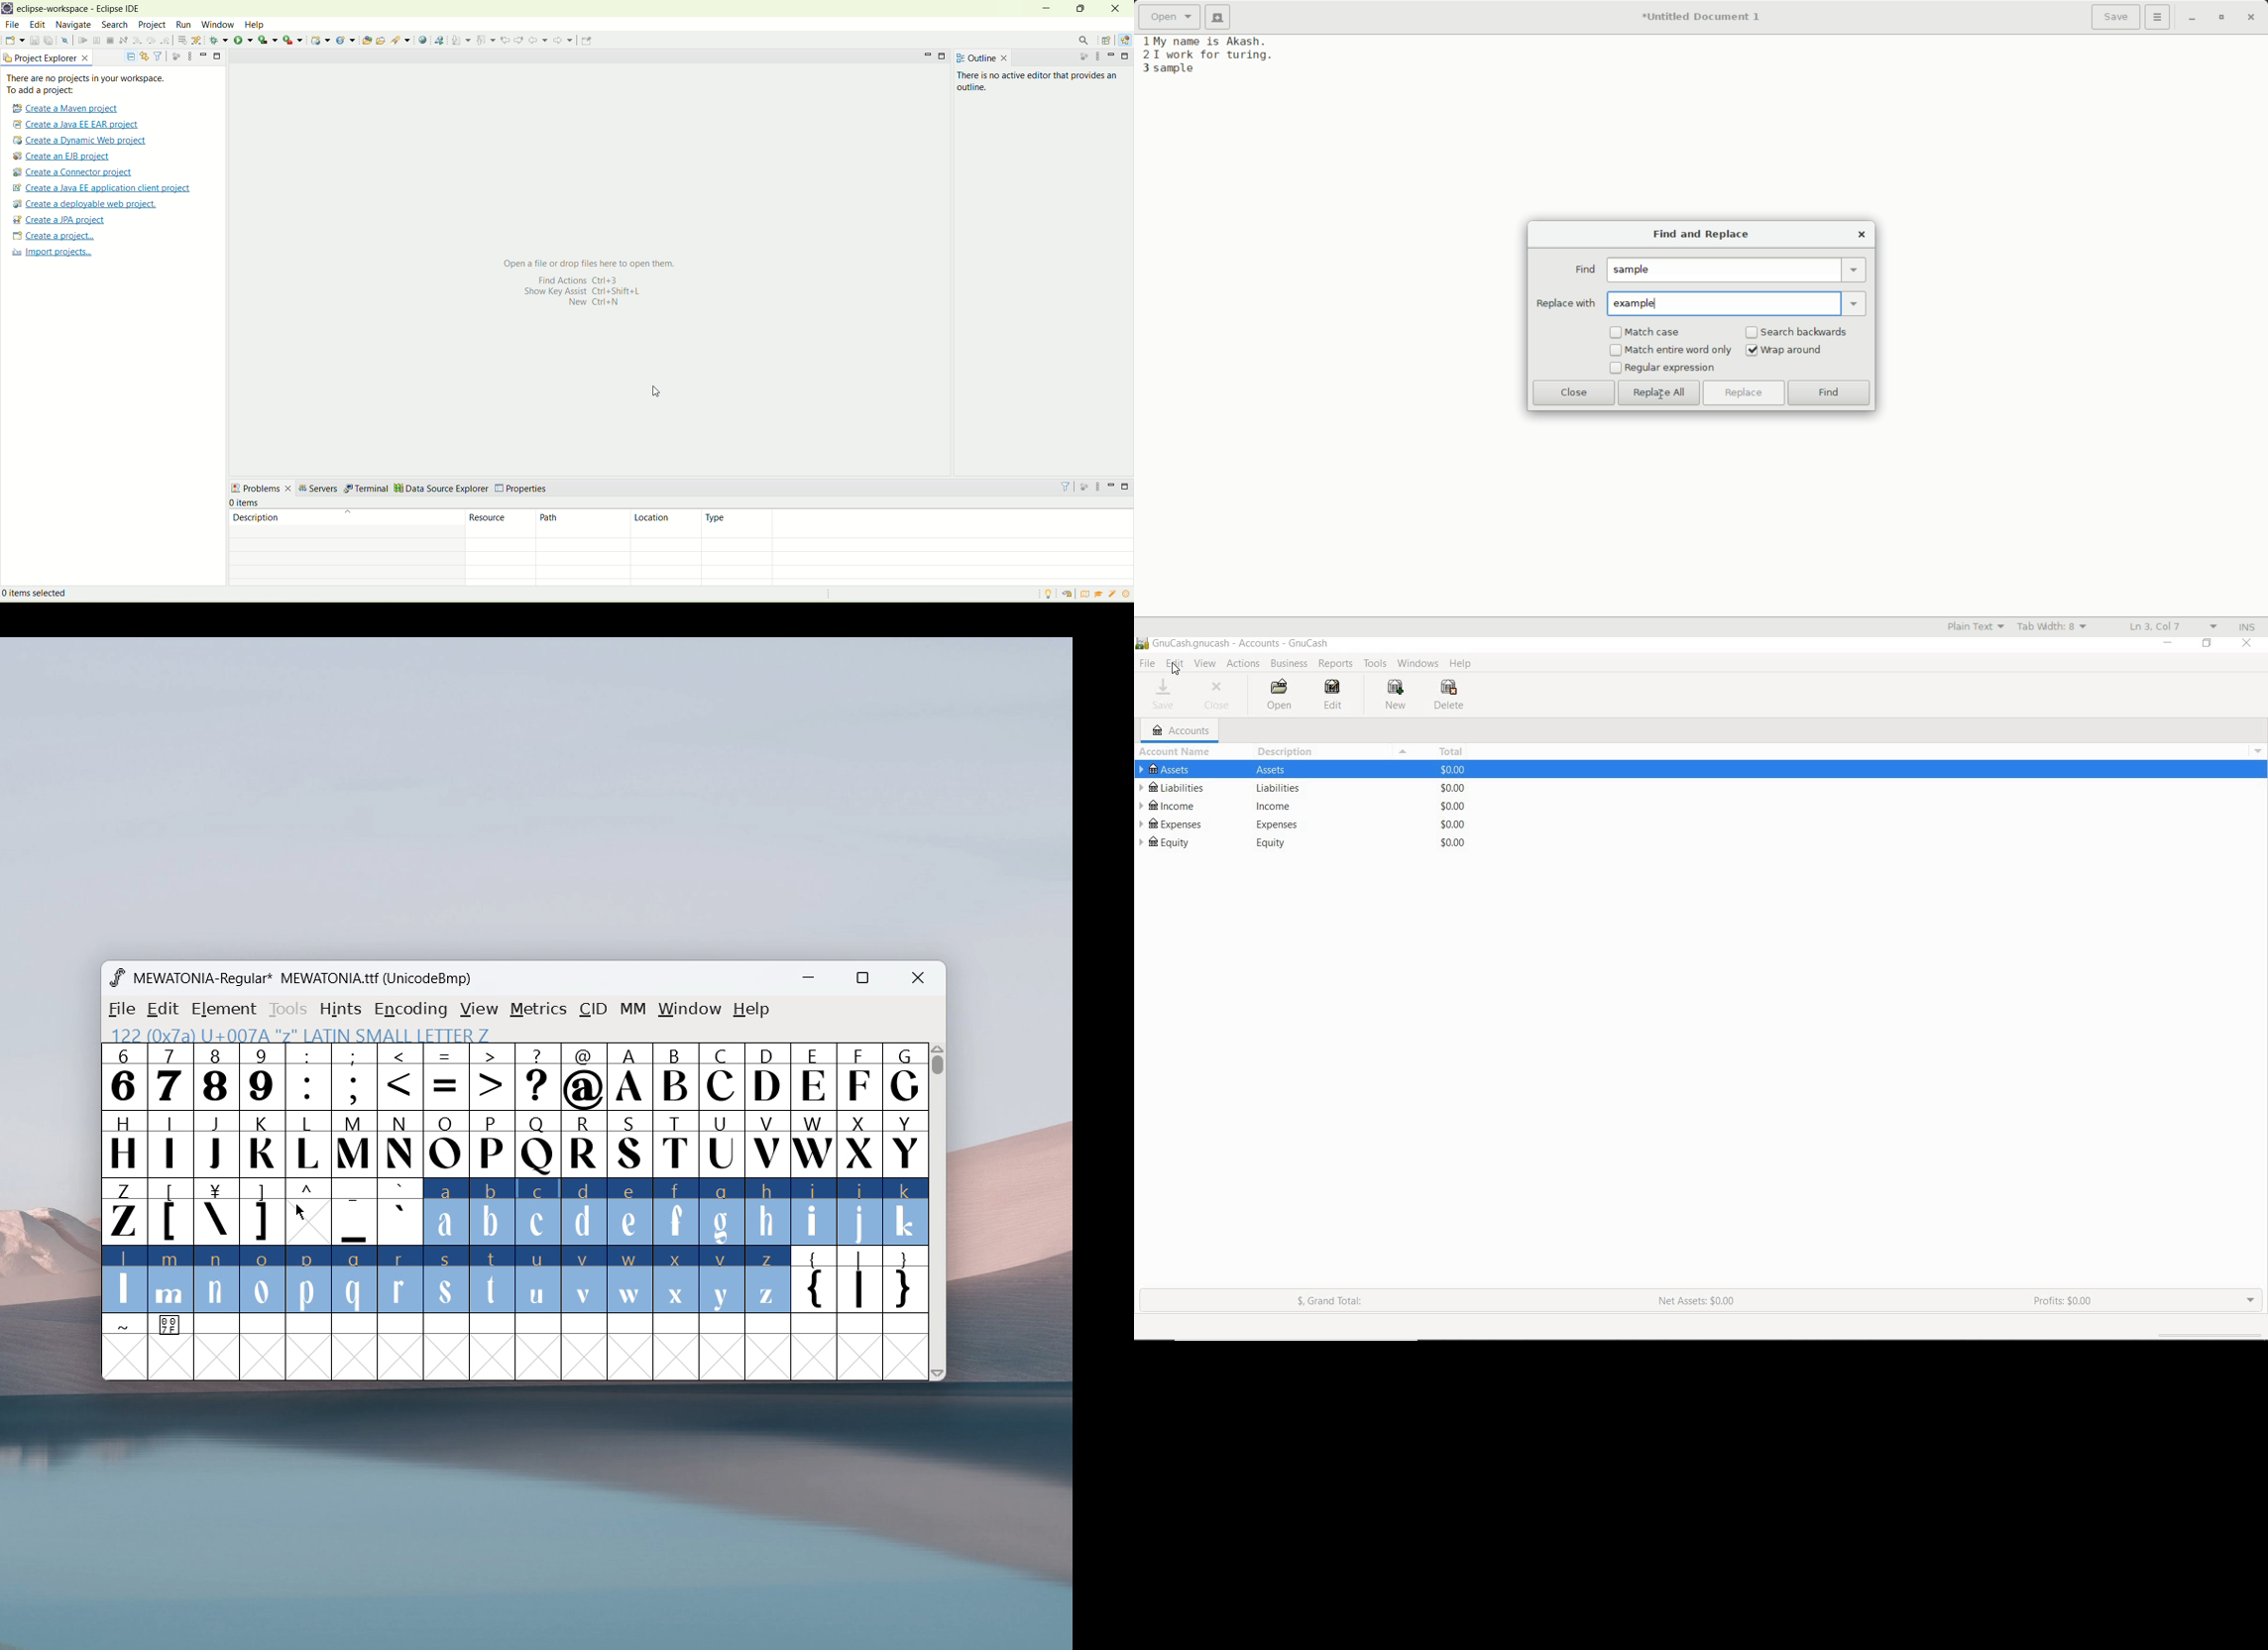  What do you see at coordinates (364, 489) in the screenshot?
I see `terminal` at bounding box center [364, 489].